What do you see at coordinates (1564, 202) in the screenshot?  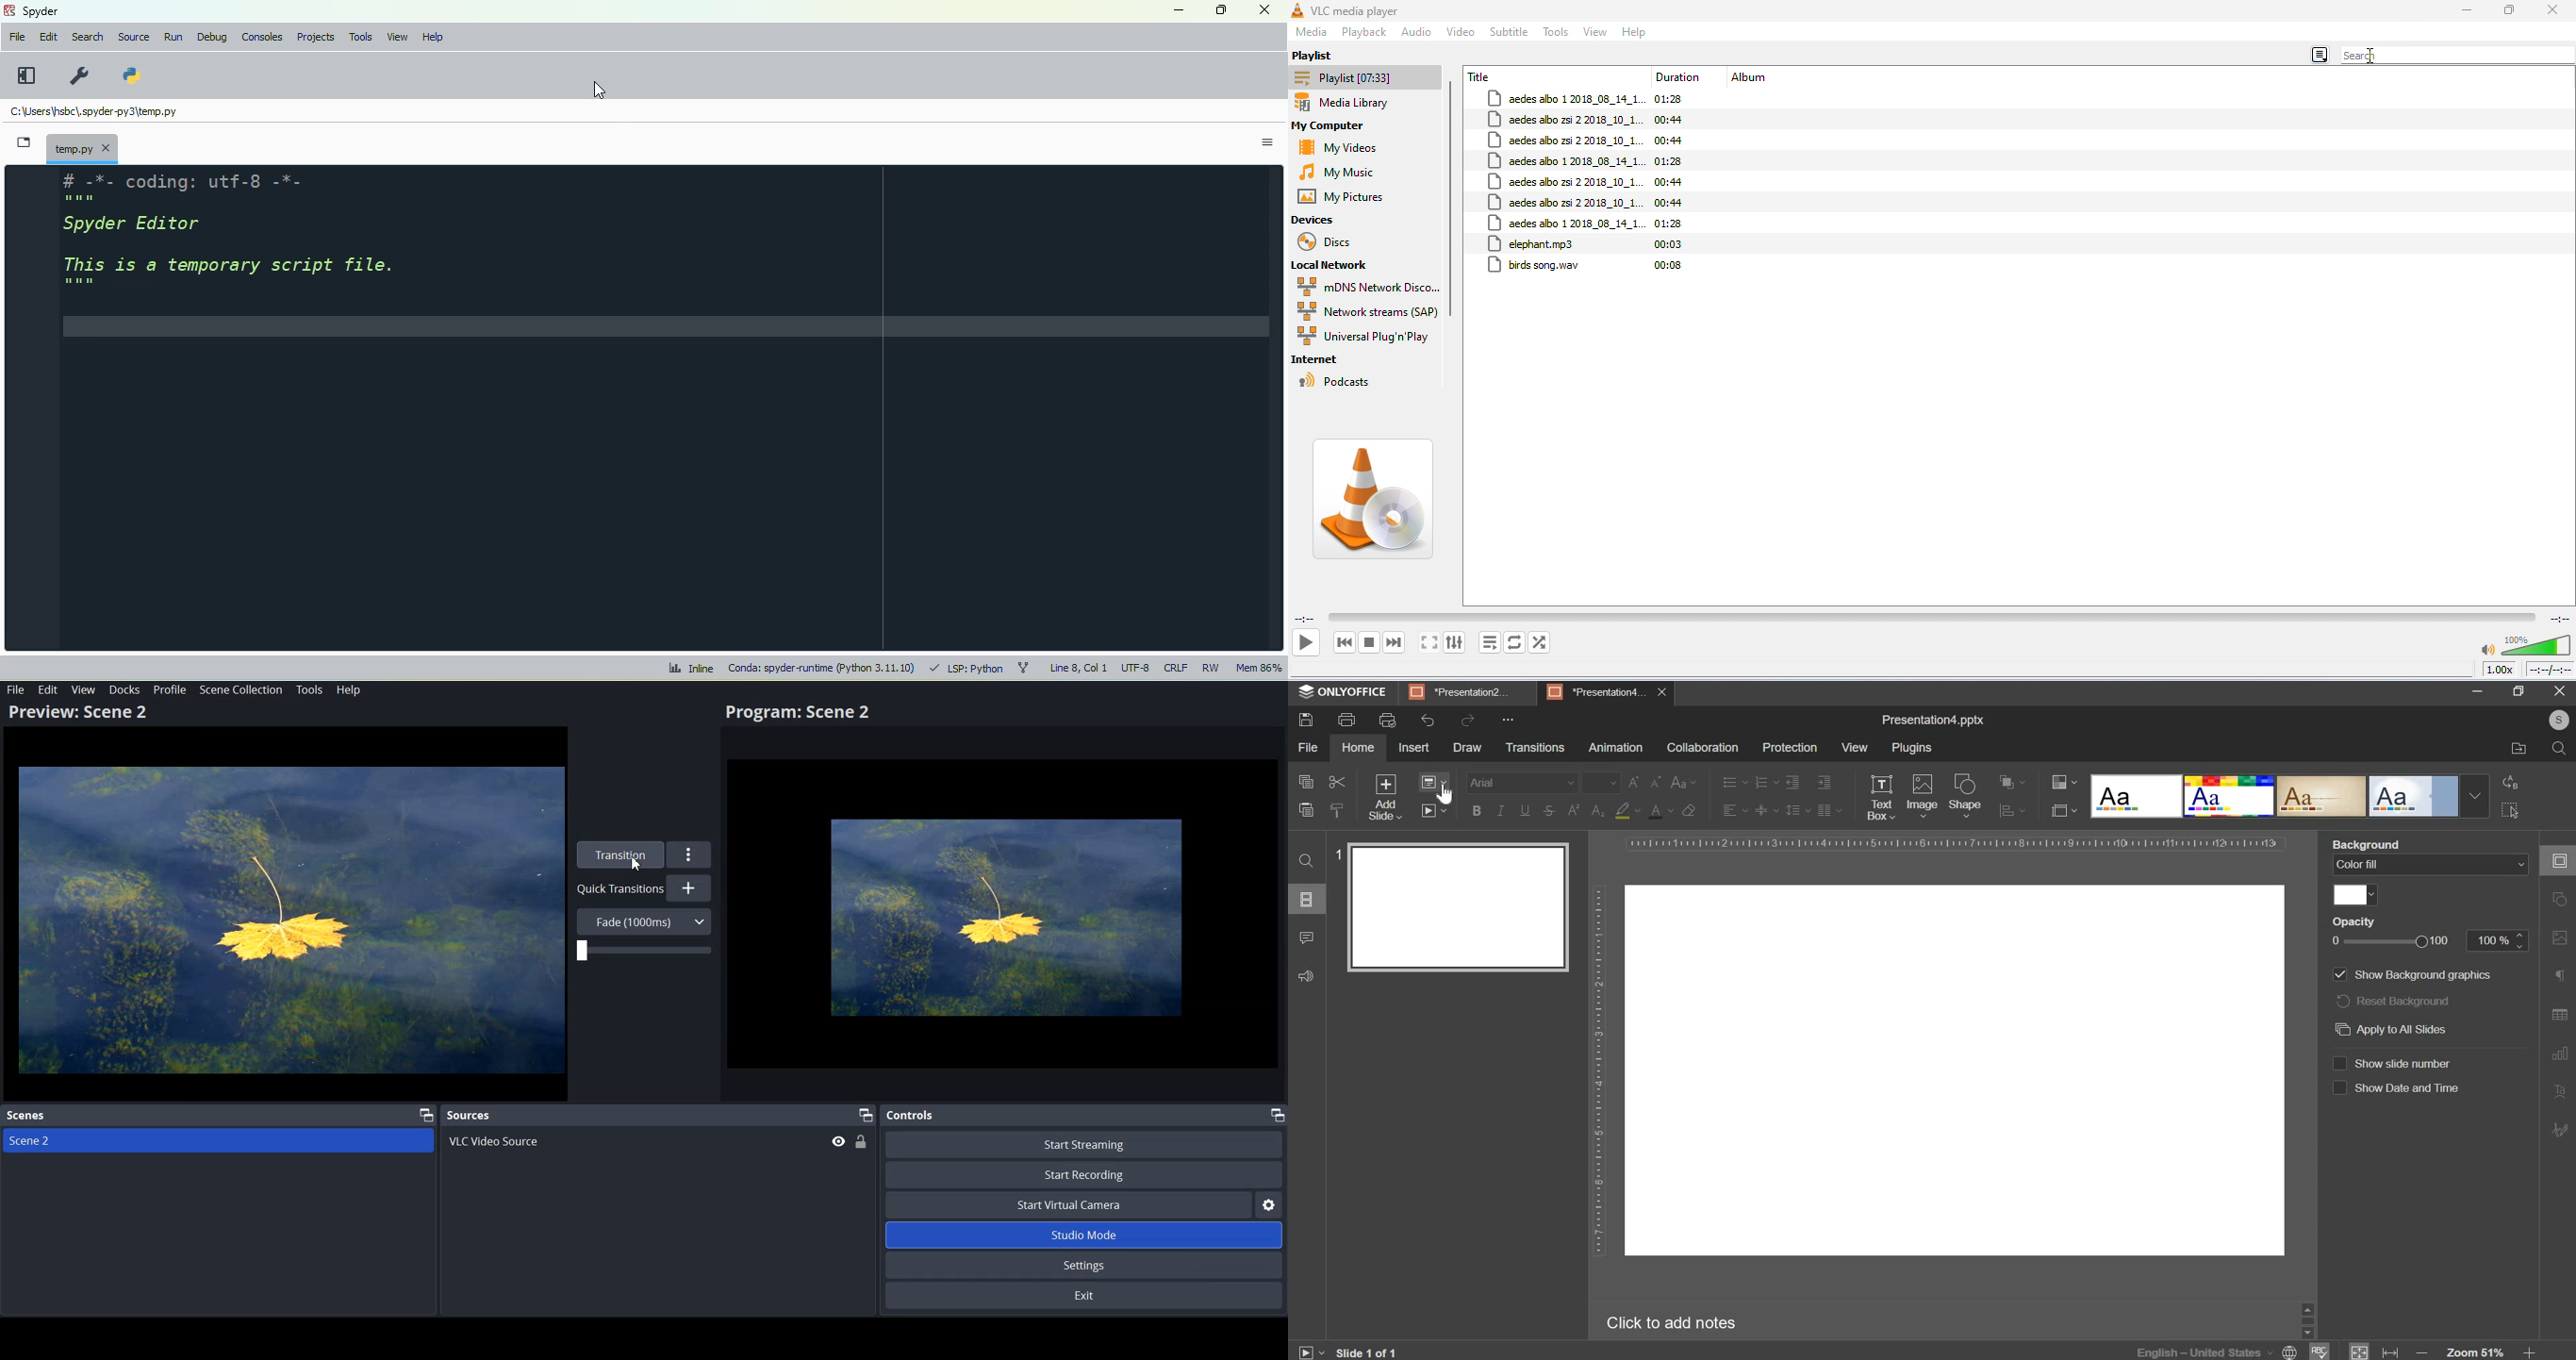 I see `aedes albo zsi 2 2018_08_10_1` at bounding box center [1564, 202].